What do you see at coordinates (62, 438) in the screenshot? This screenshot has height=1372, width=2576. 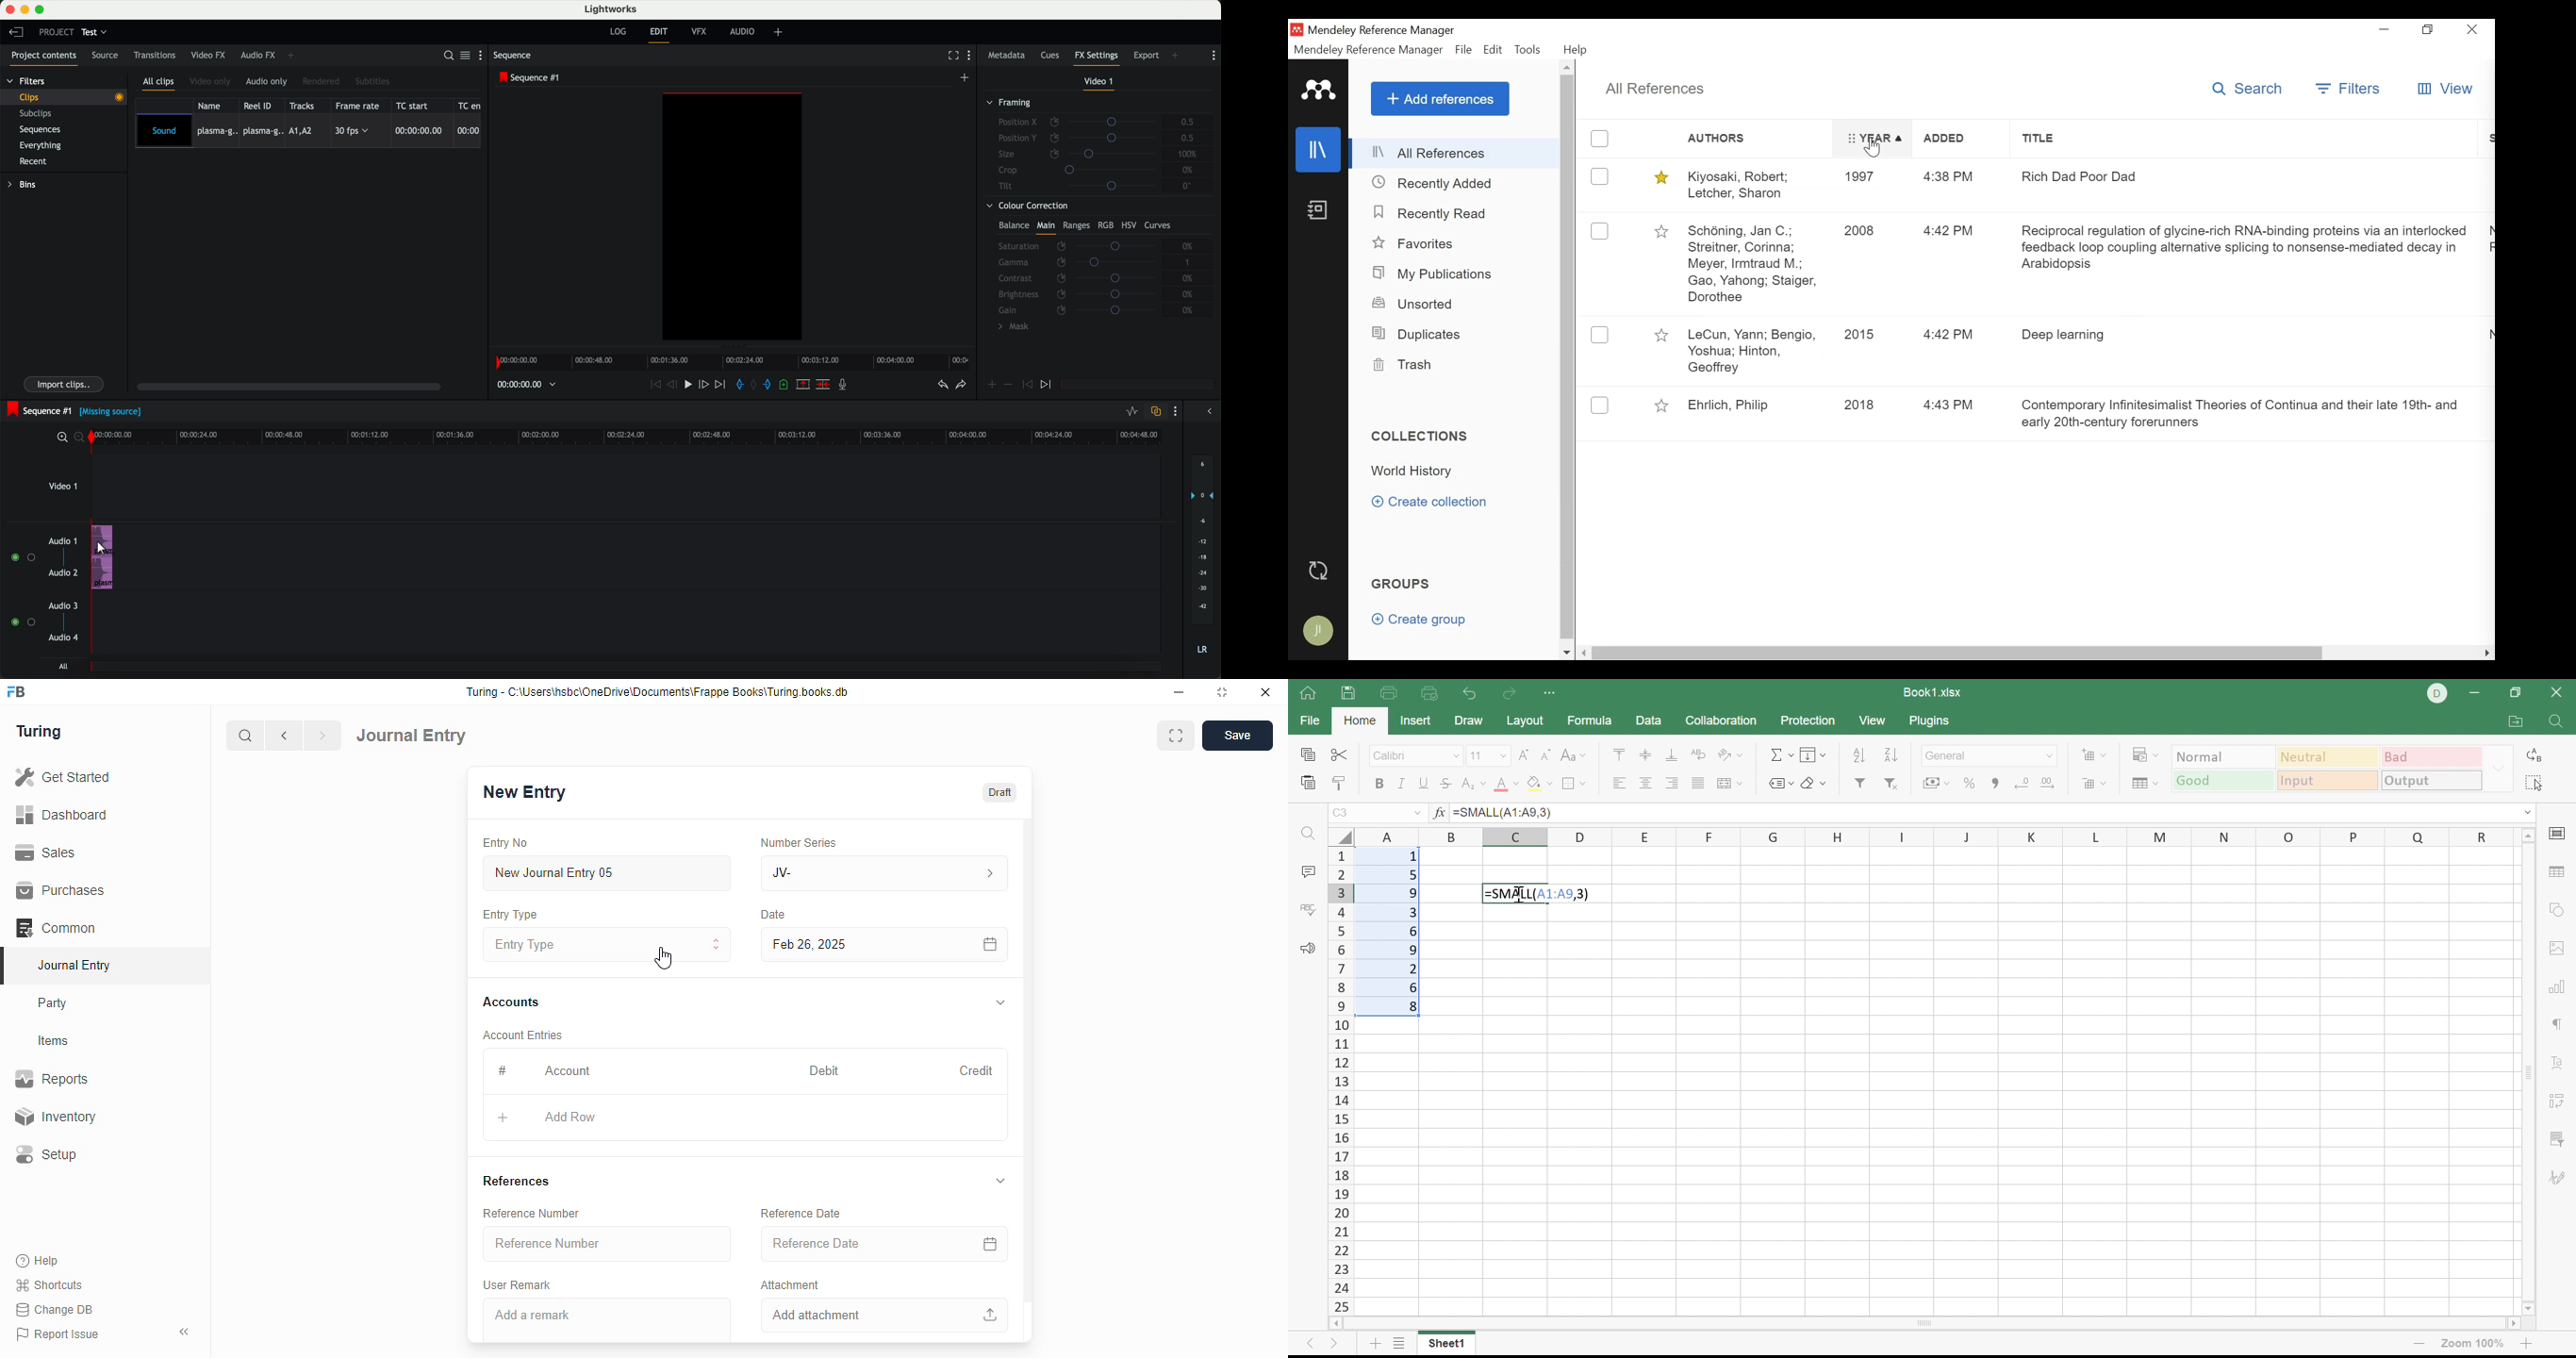 I see `zoom in` at bounding box center [62, 438].